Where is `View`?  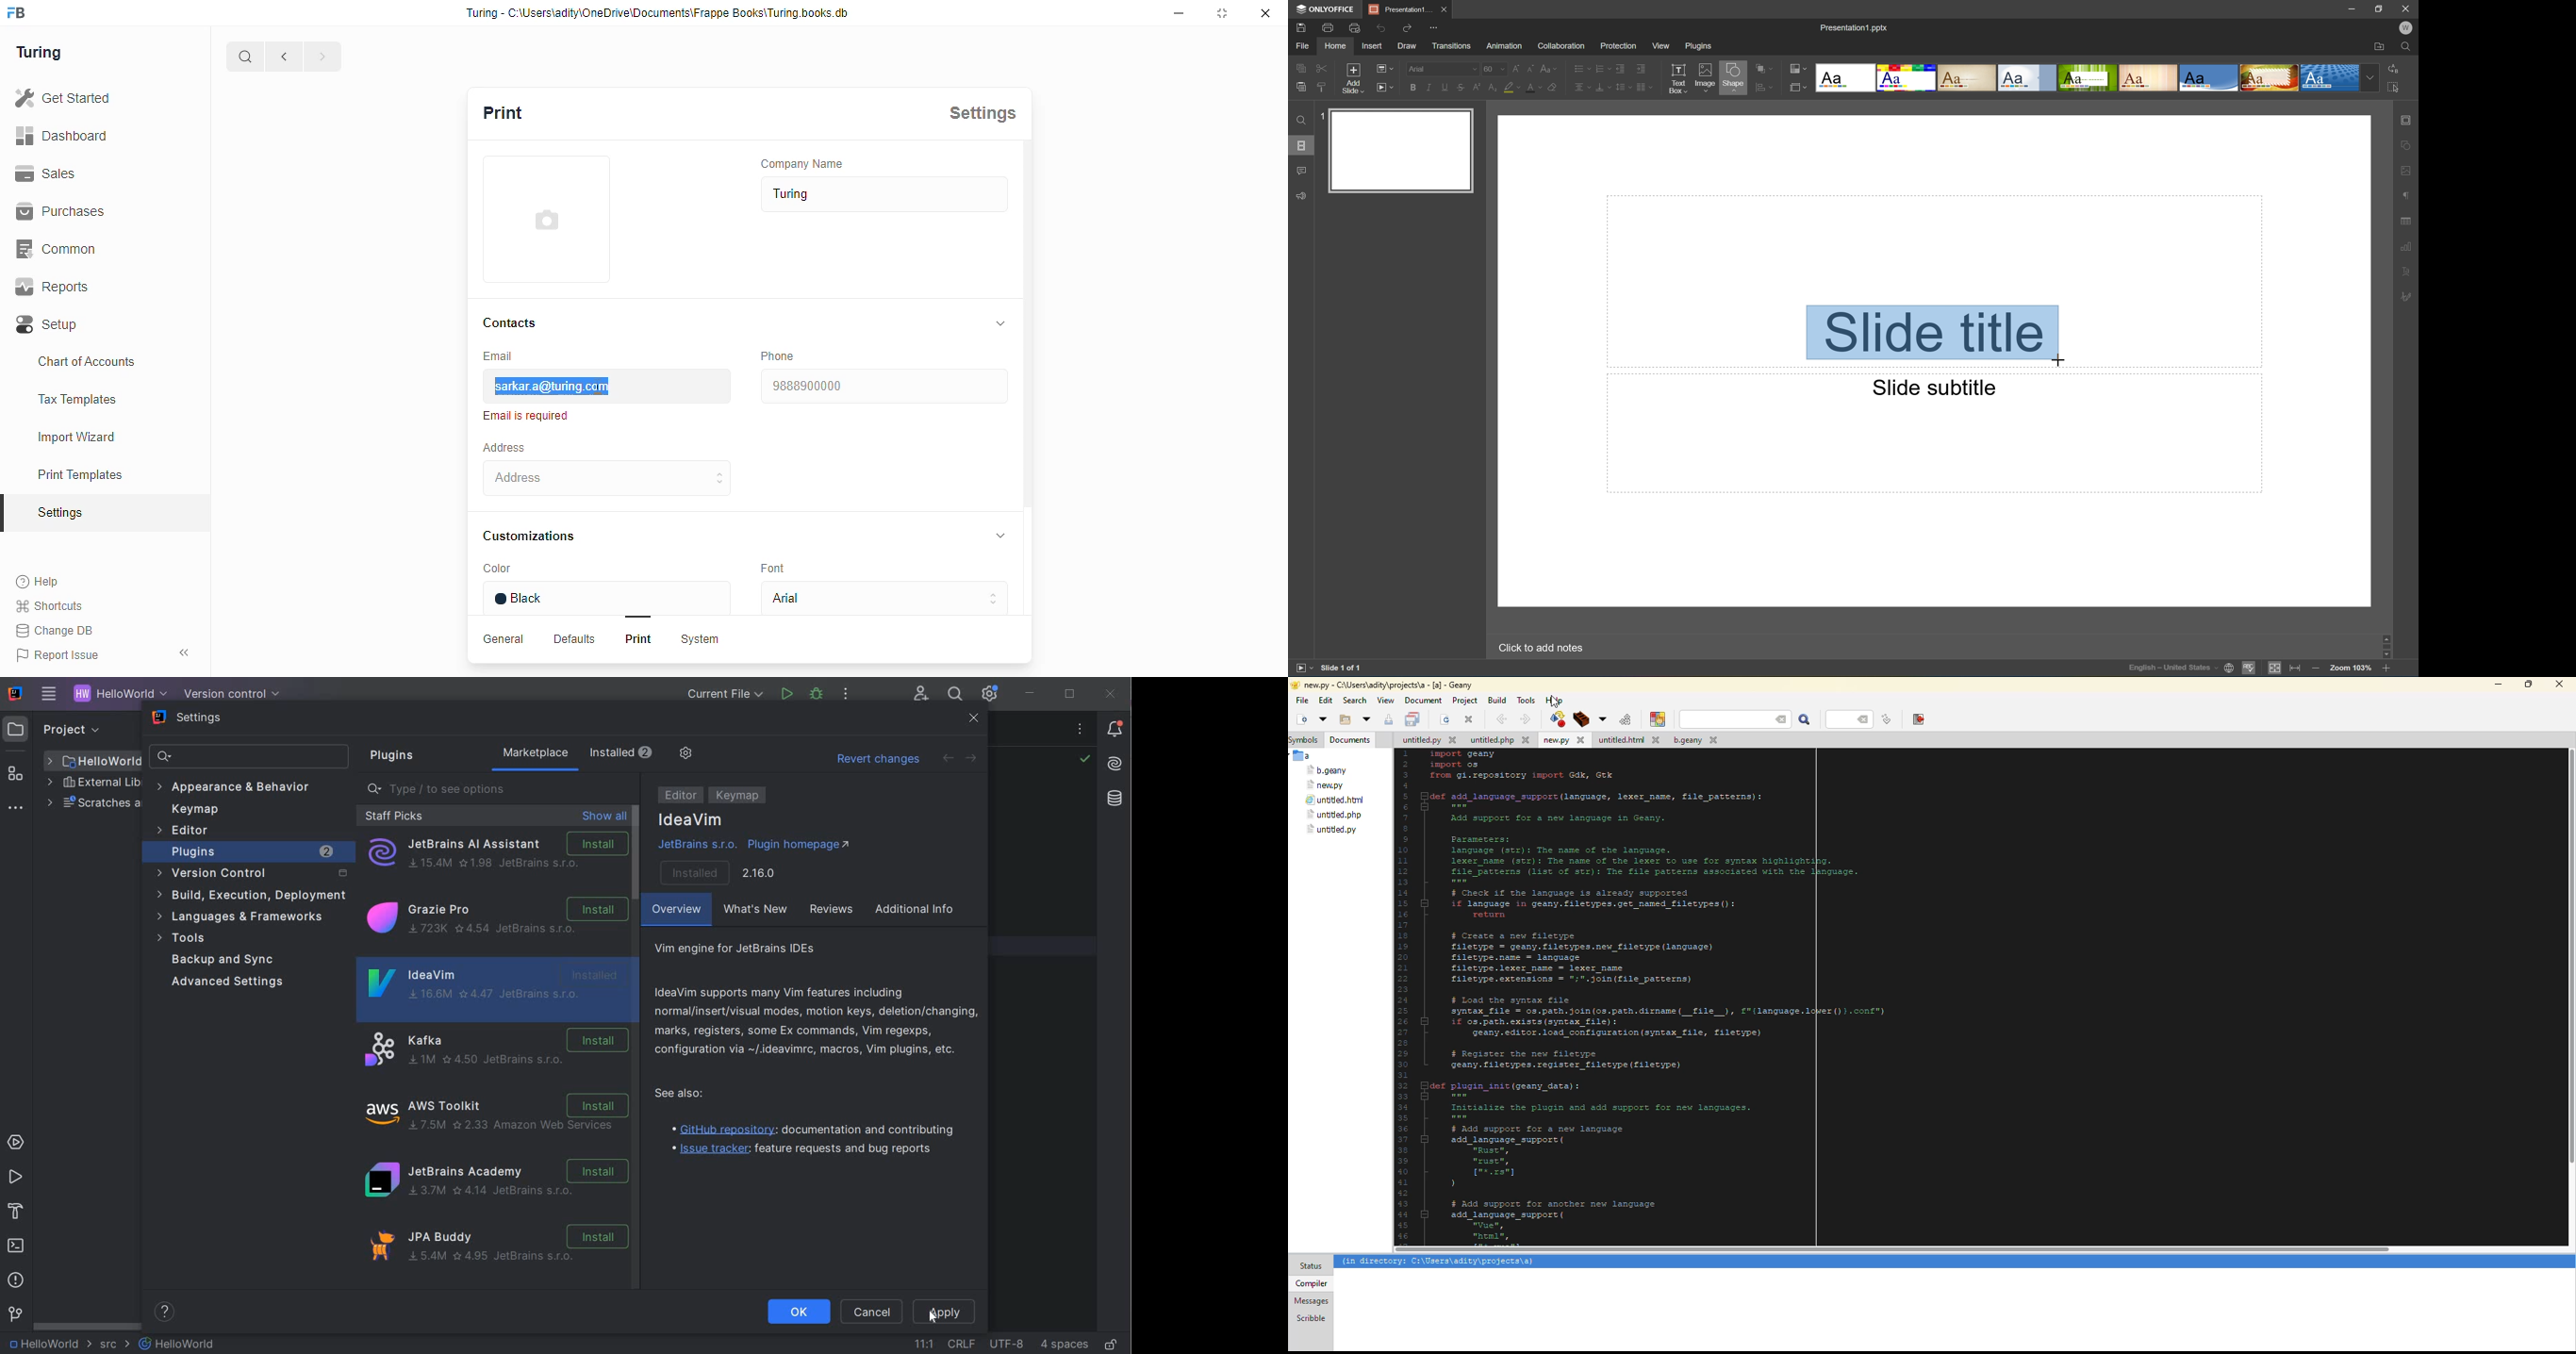
View is located at coordinates (1660, 45).